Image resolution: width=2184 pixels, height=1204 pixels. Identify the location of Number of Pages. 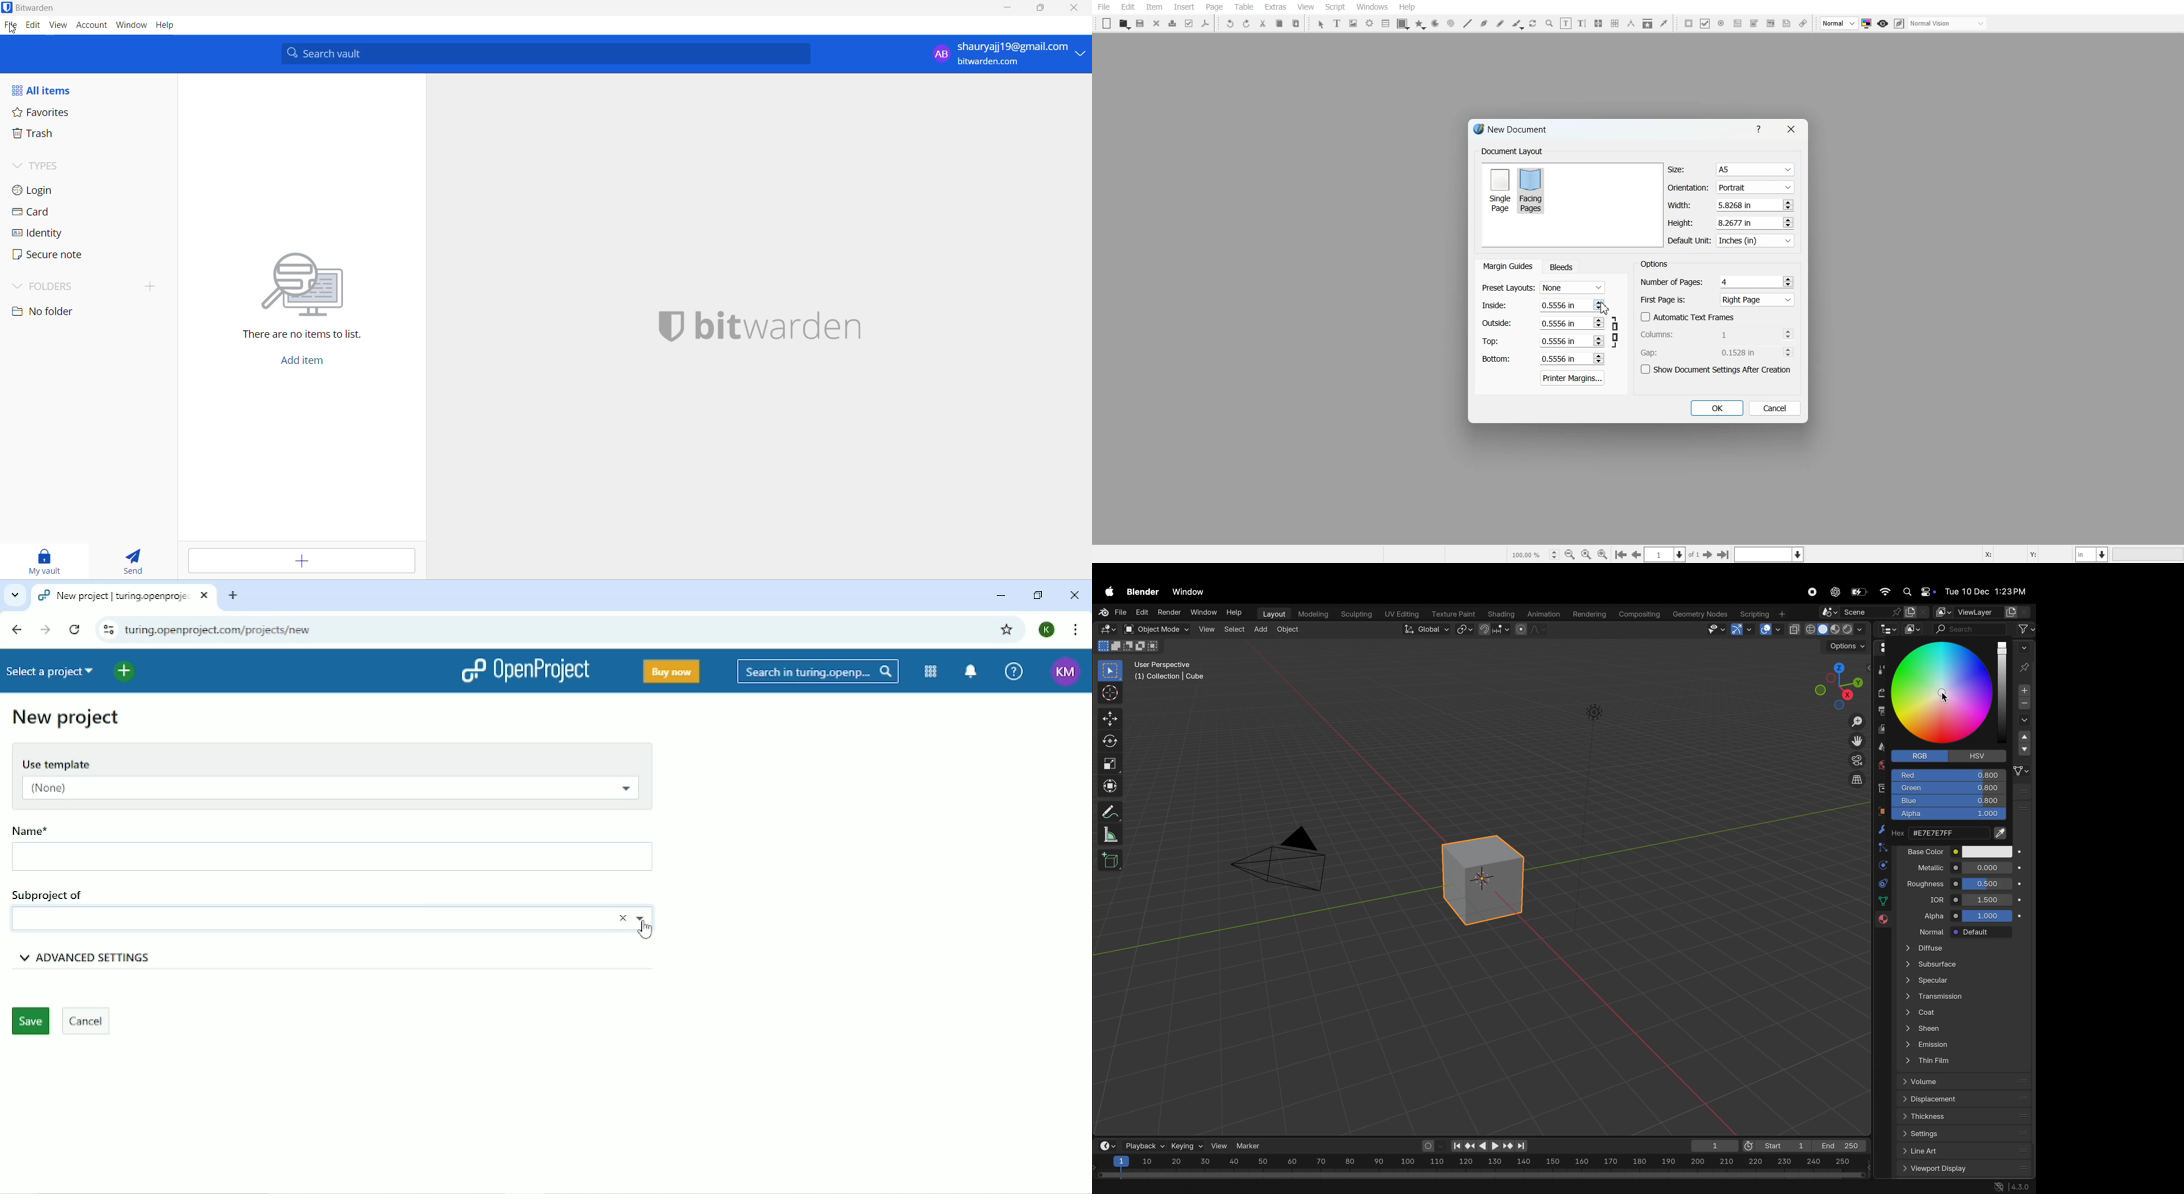
(1717, 282).